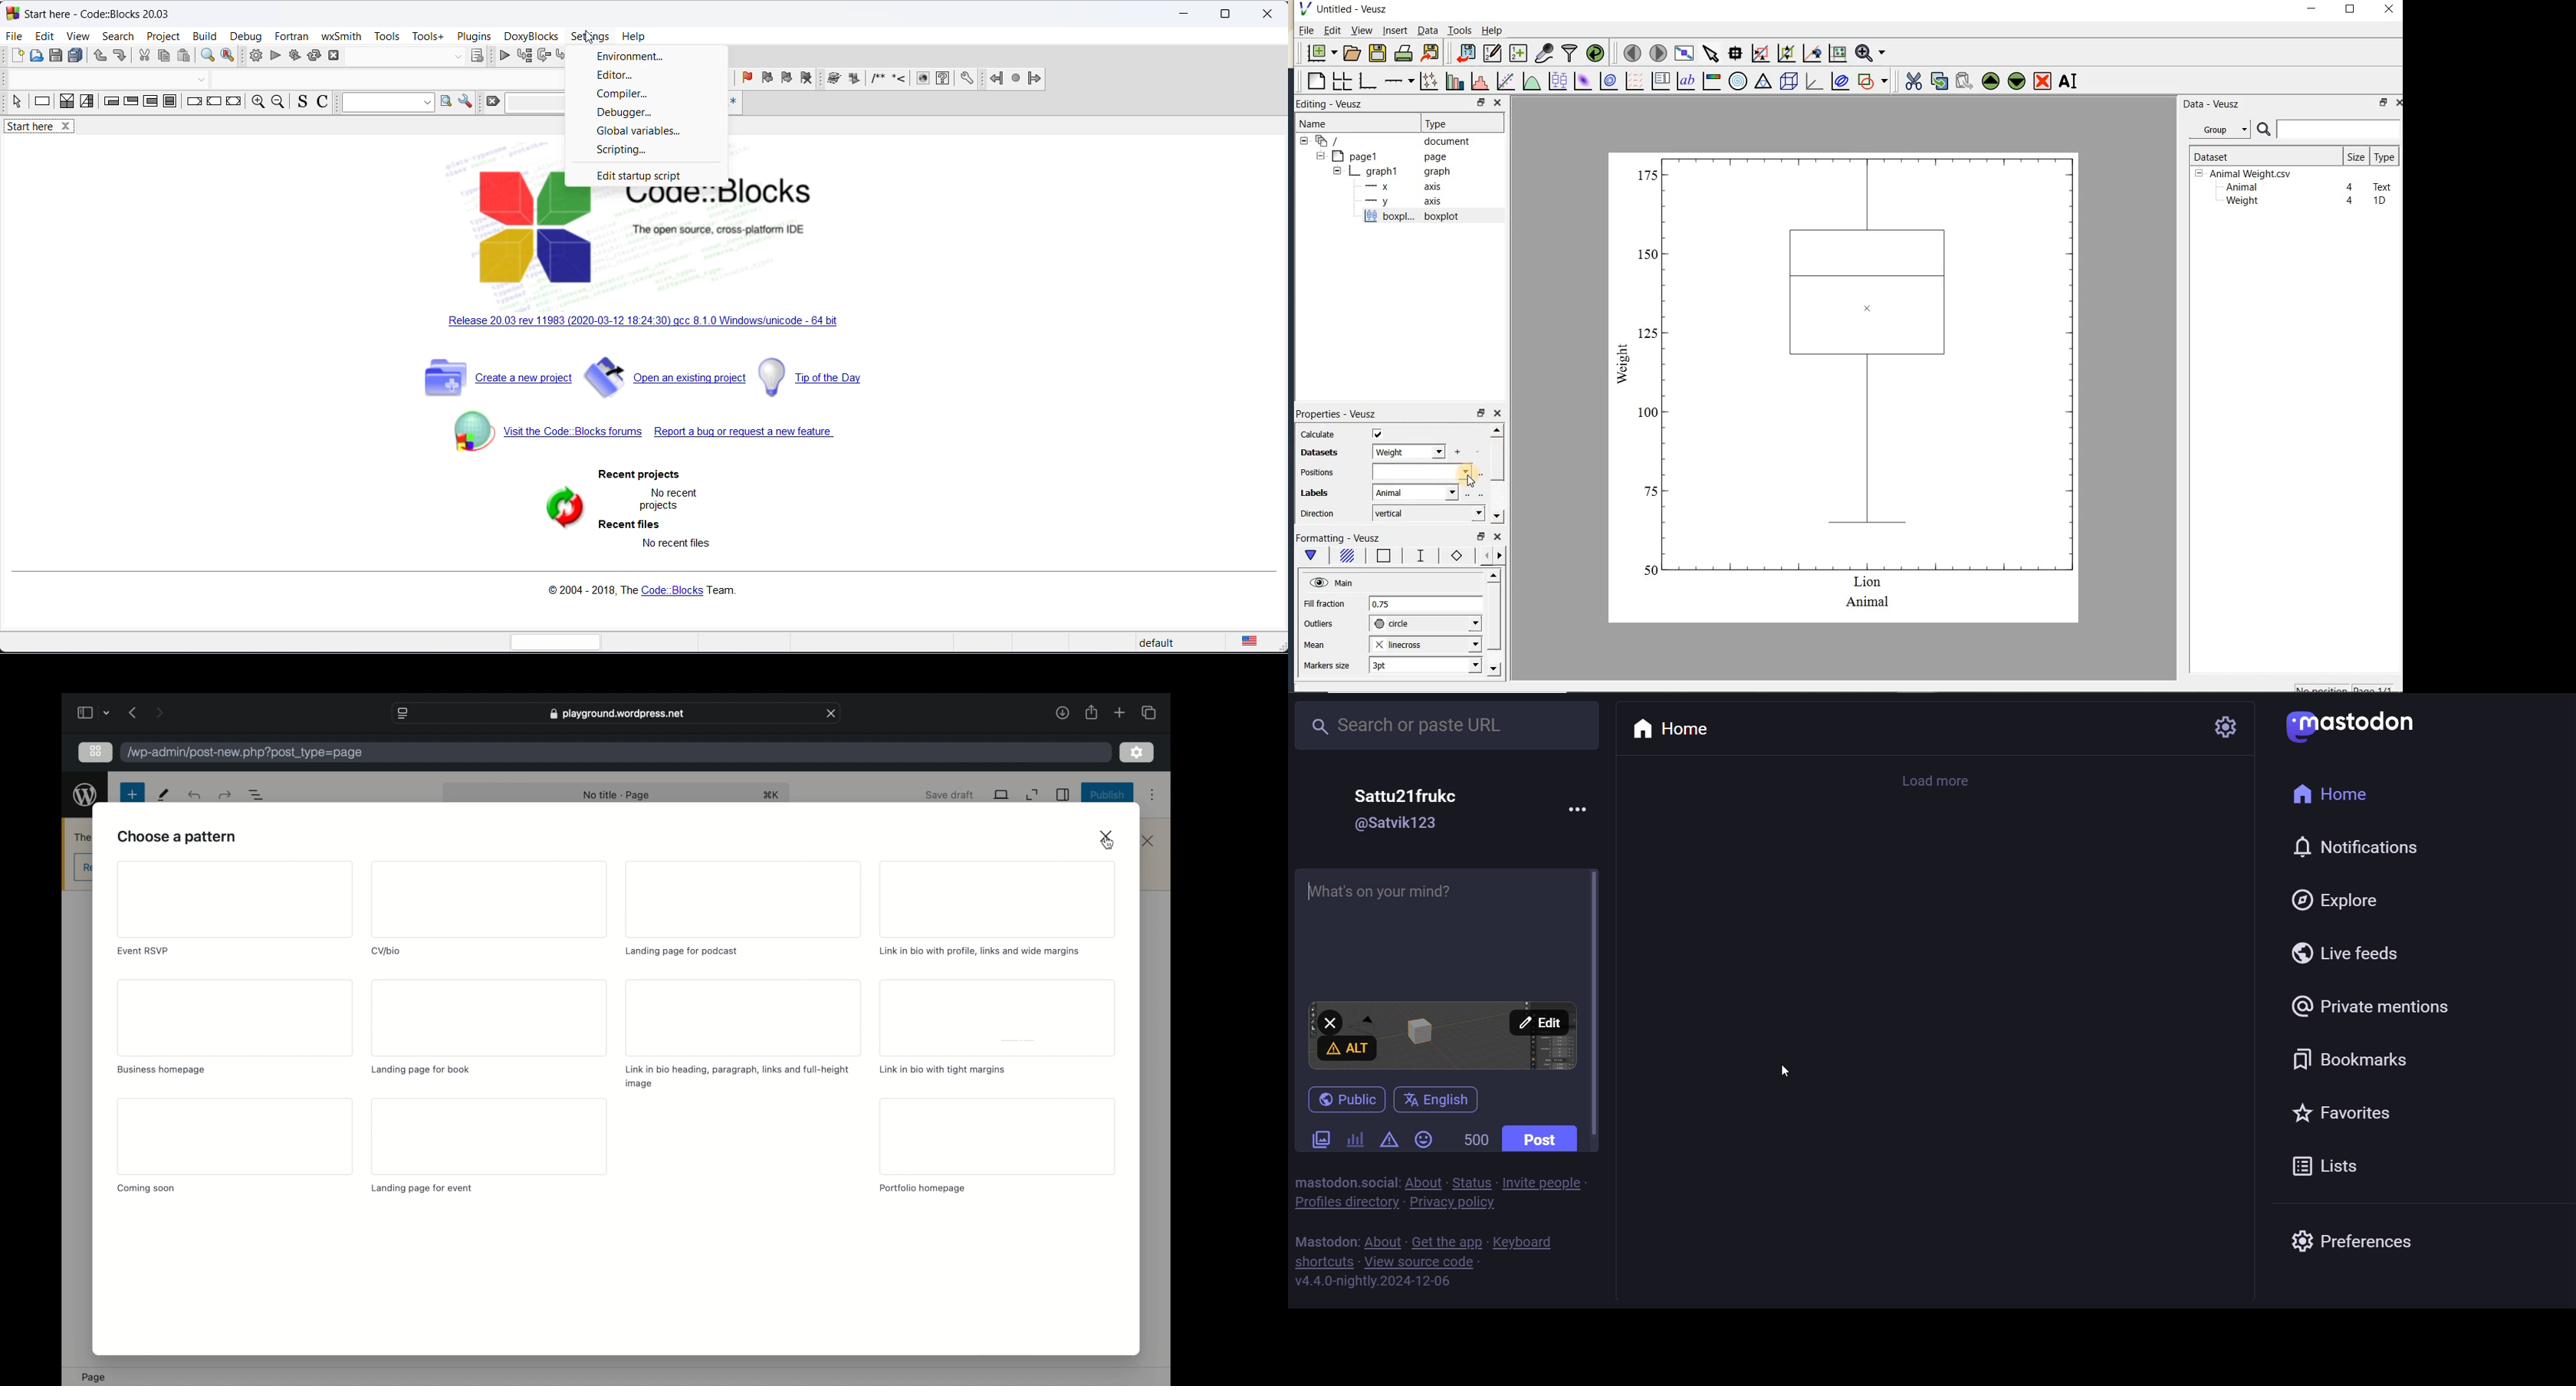 Image resolution: width=2576 pixels, height=1400 pixels. Describe the element at coordinates (630, 56) in the screenshot. I see `Environment...` at that location.